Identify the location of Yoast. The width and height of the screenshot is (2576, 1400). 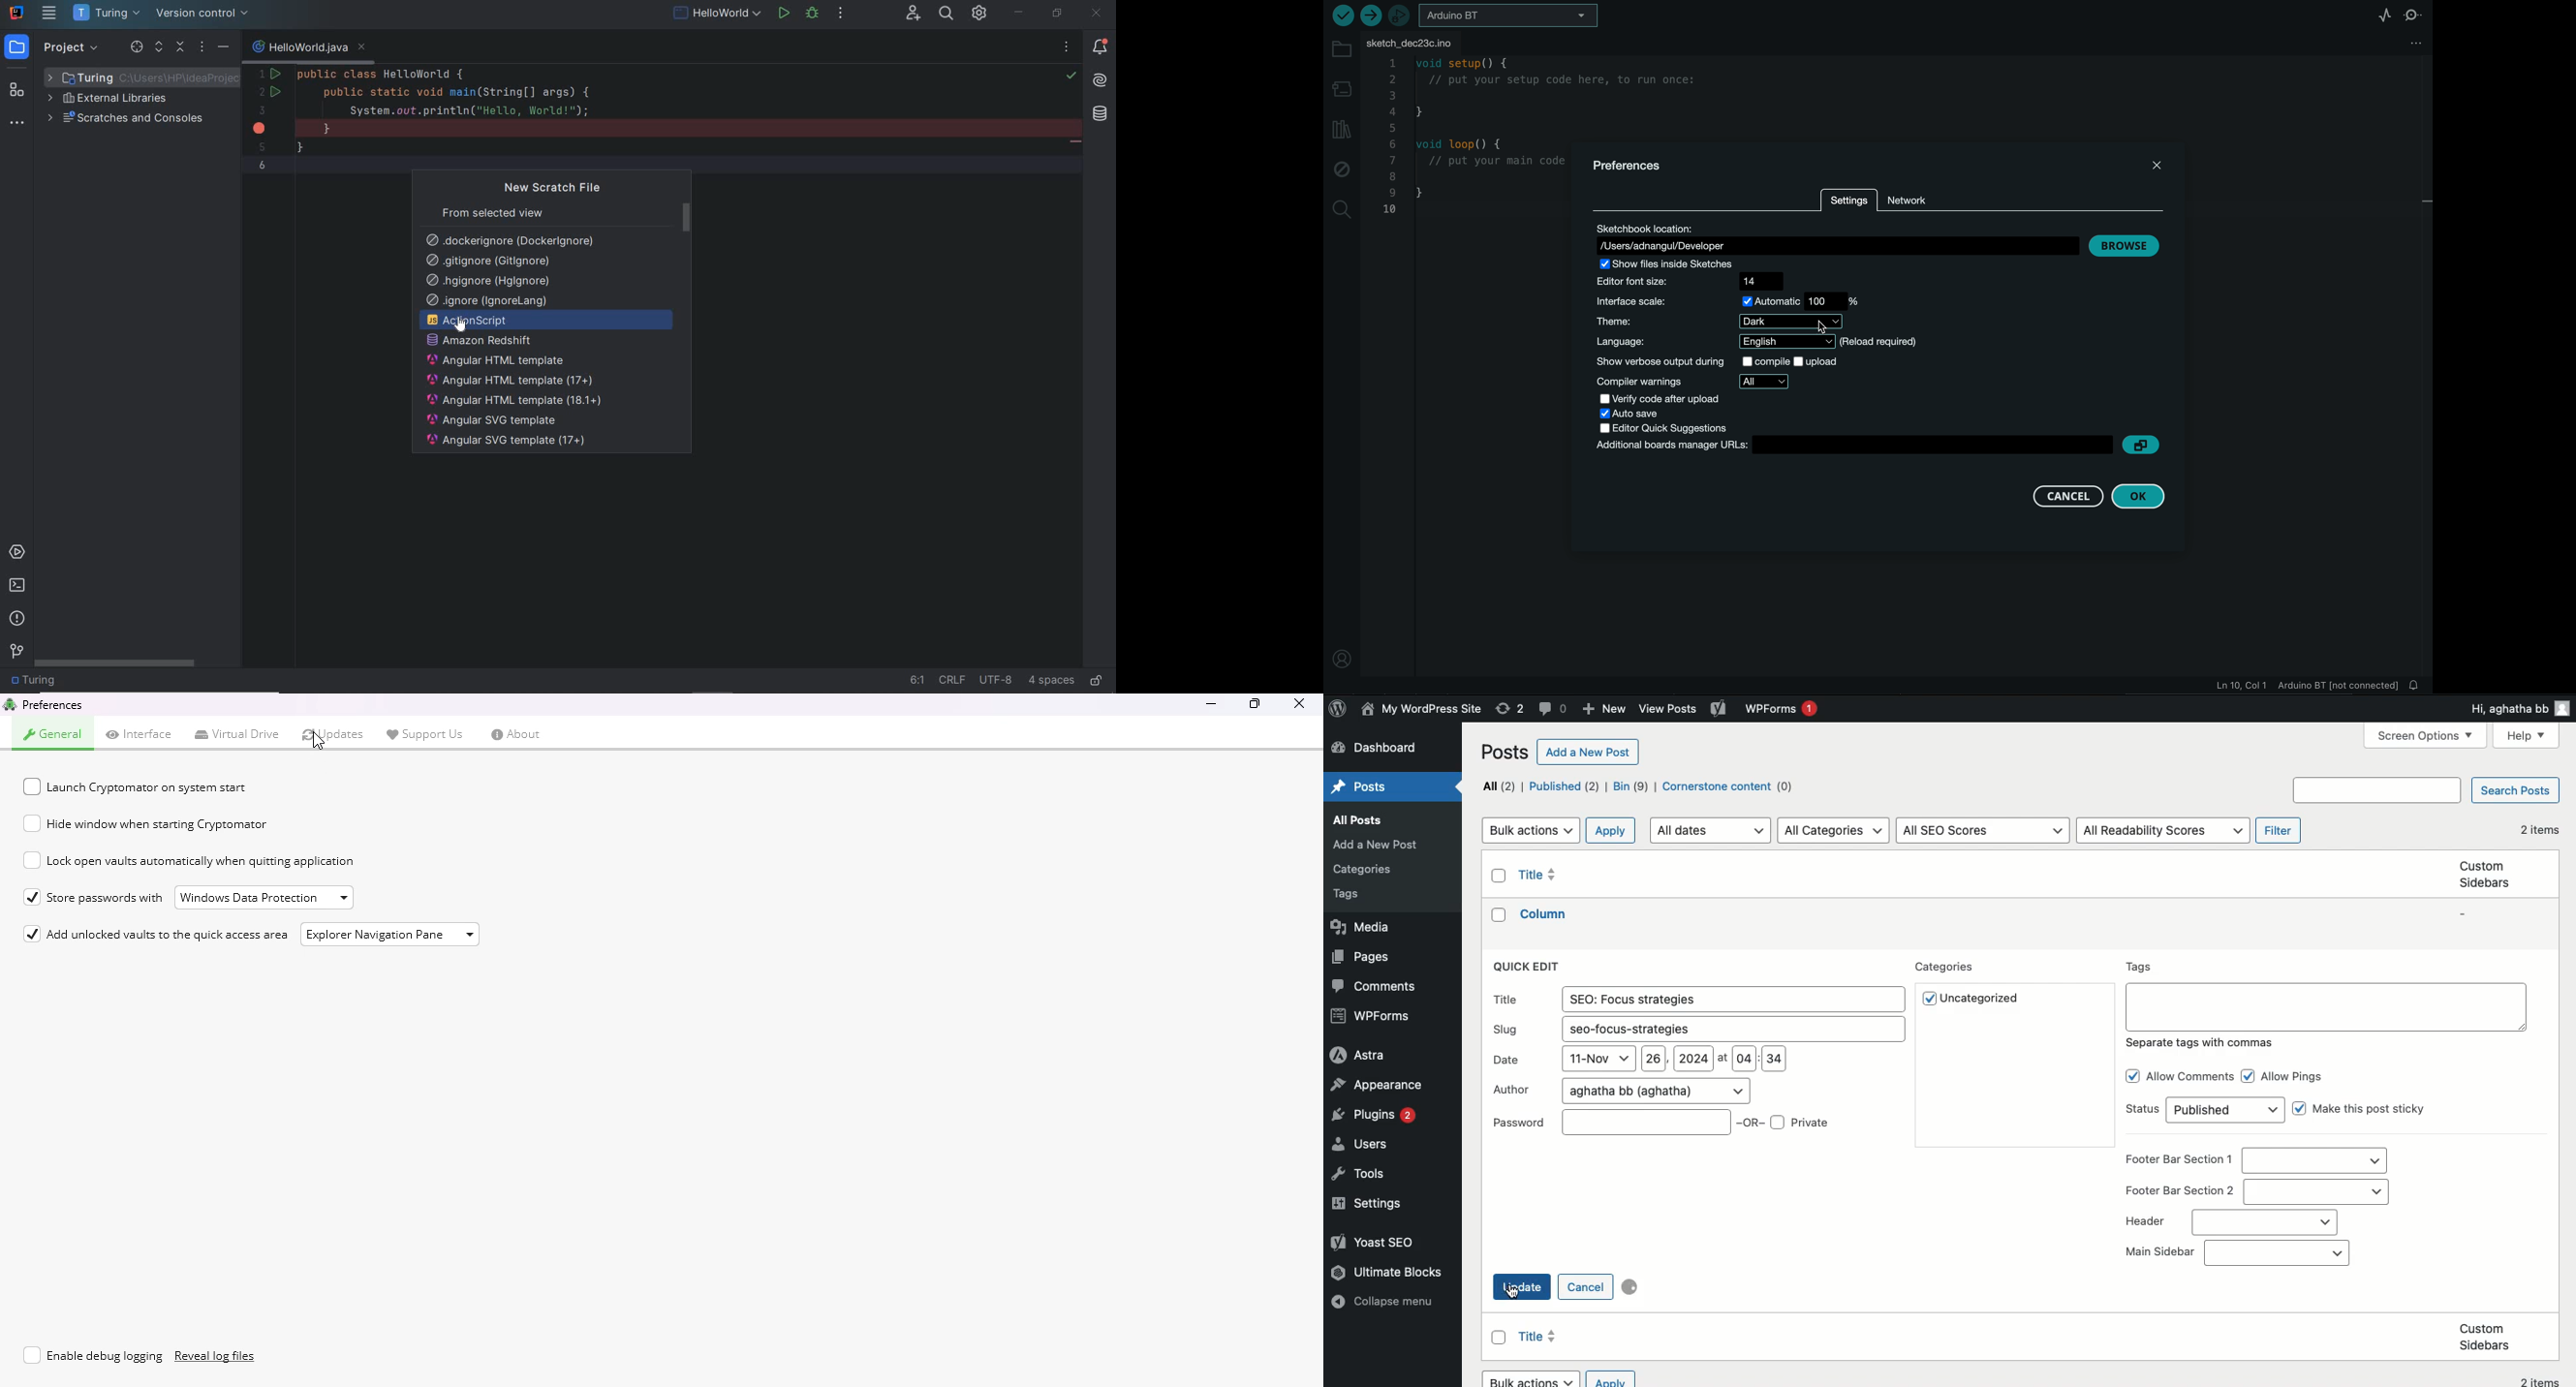
(1718, 707).